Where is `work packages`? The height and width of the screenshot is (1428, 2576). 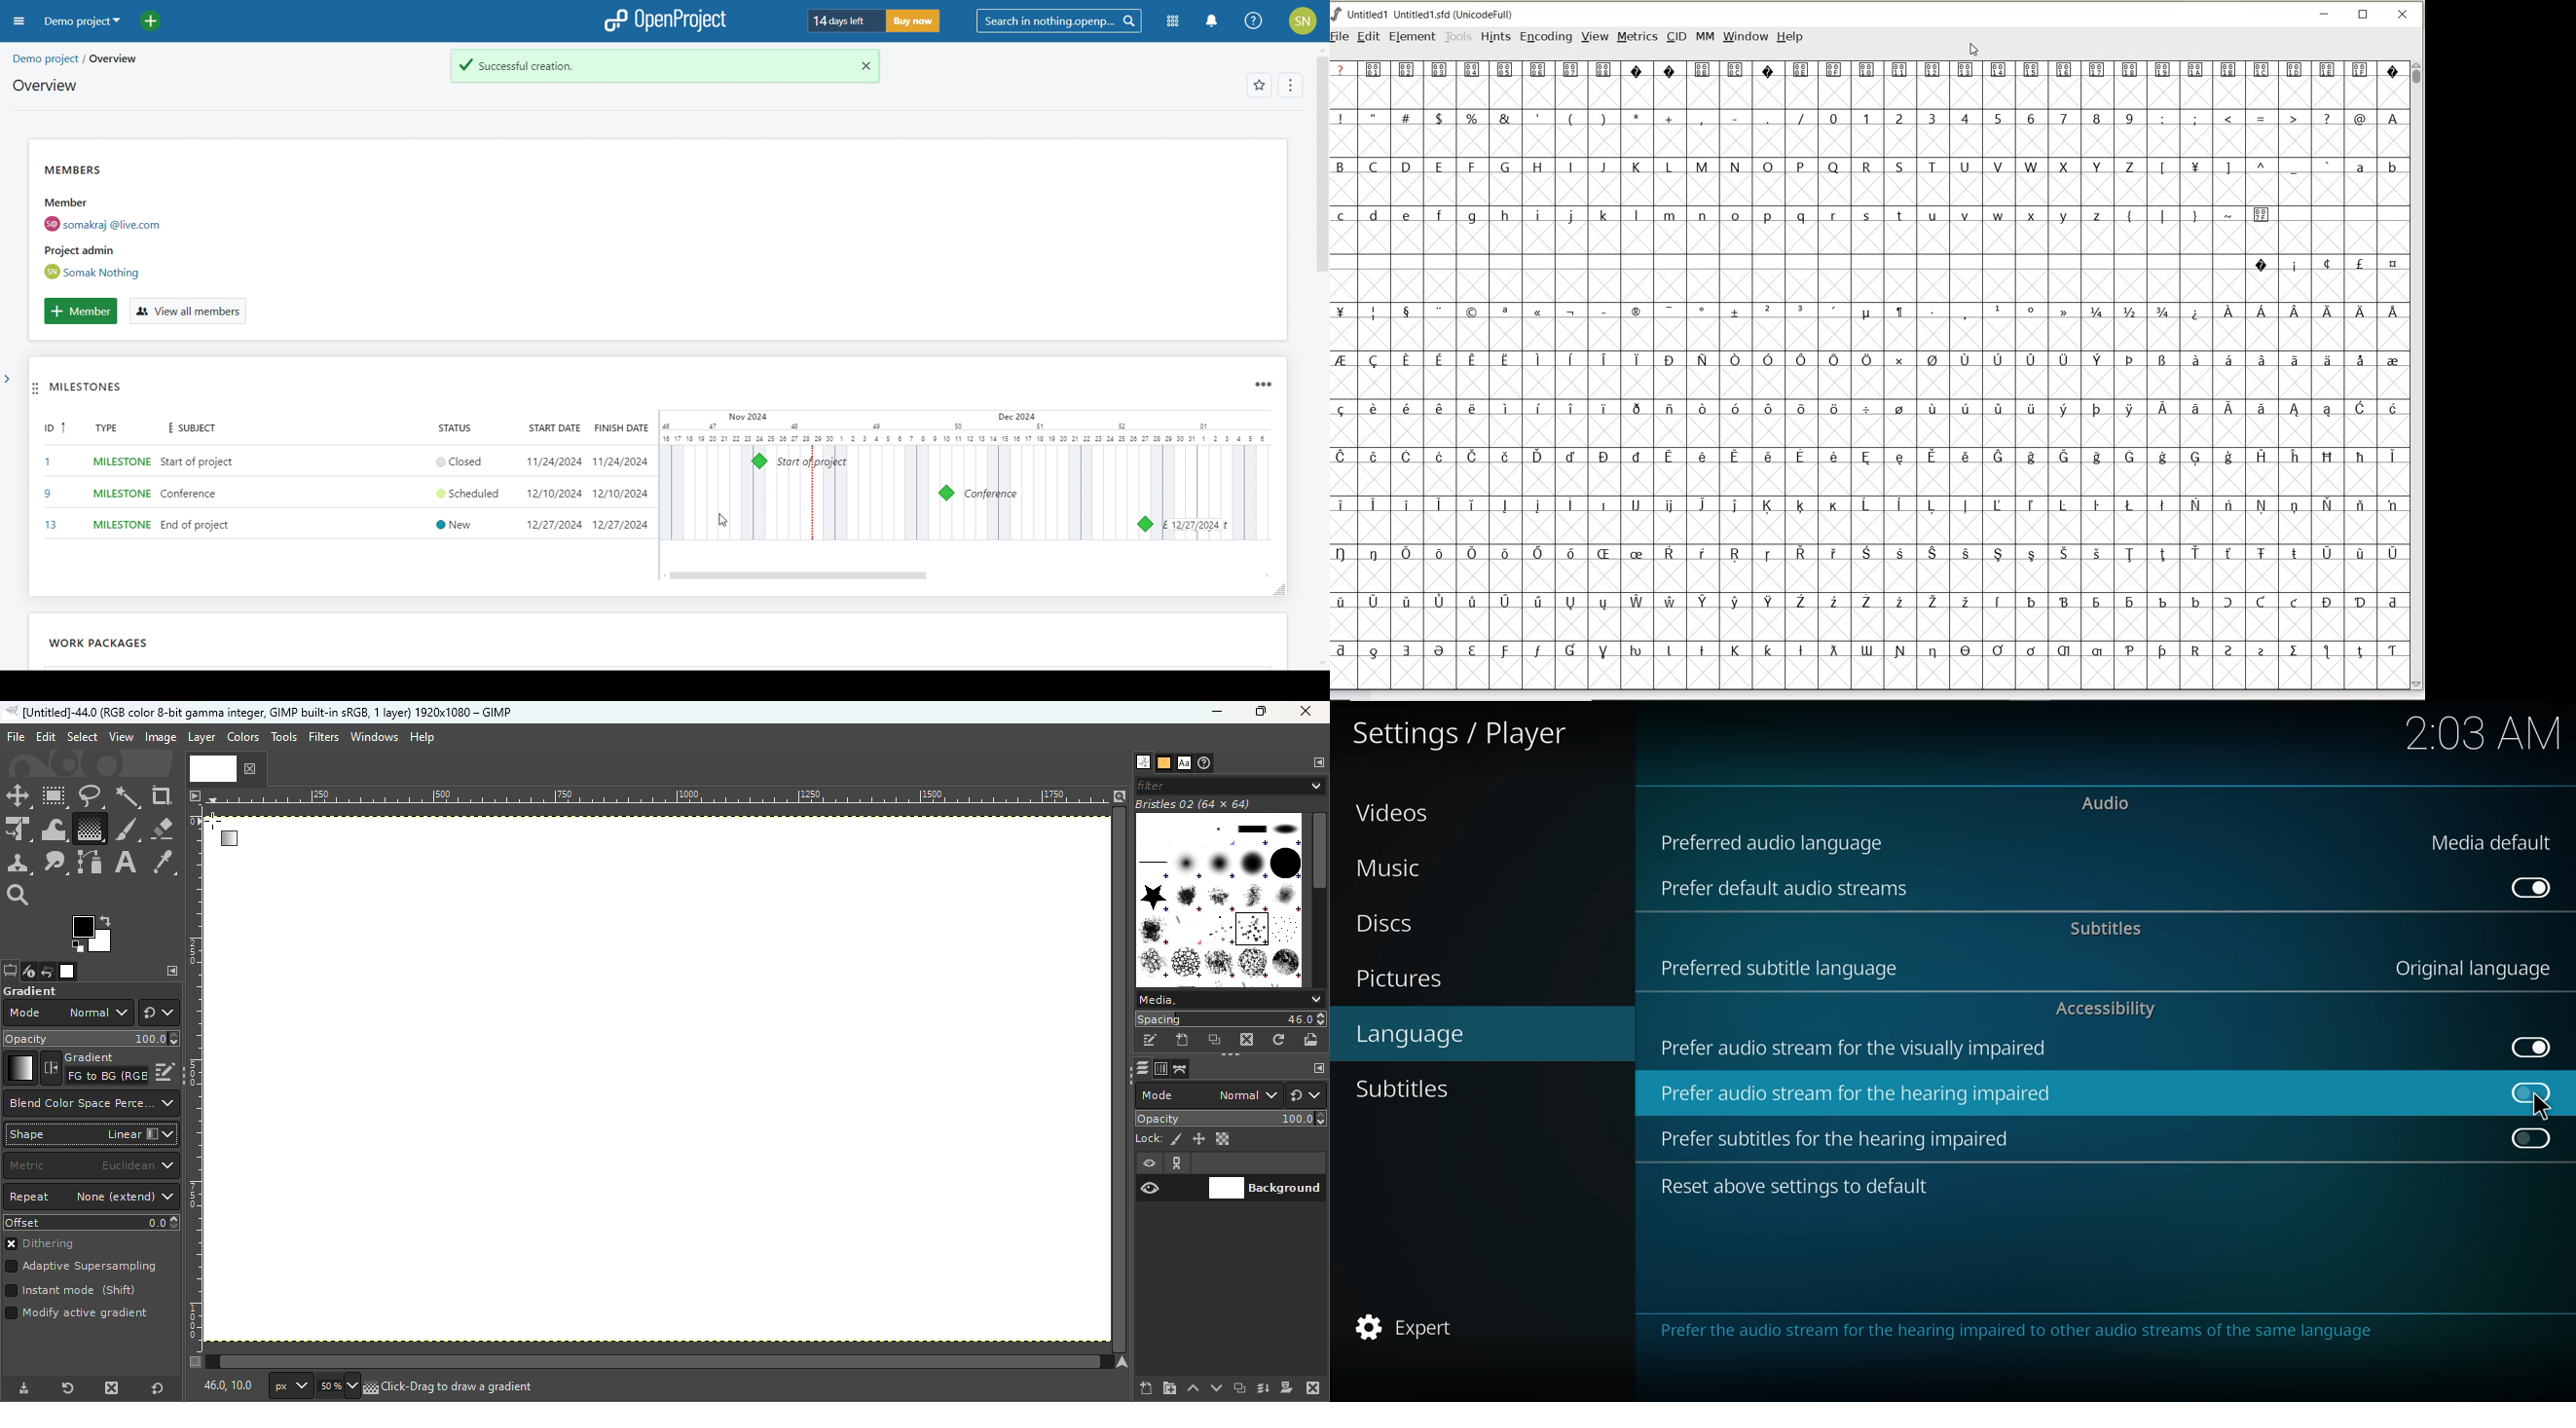 work packages is located at coordinates (100, 642).